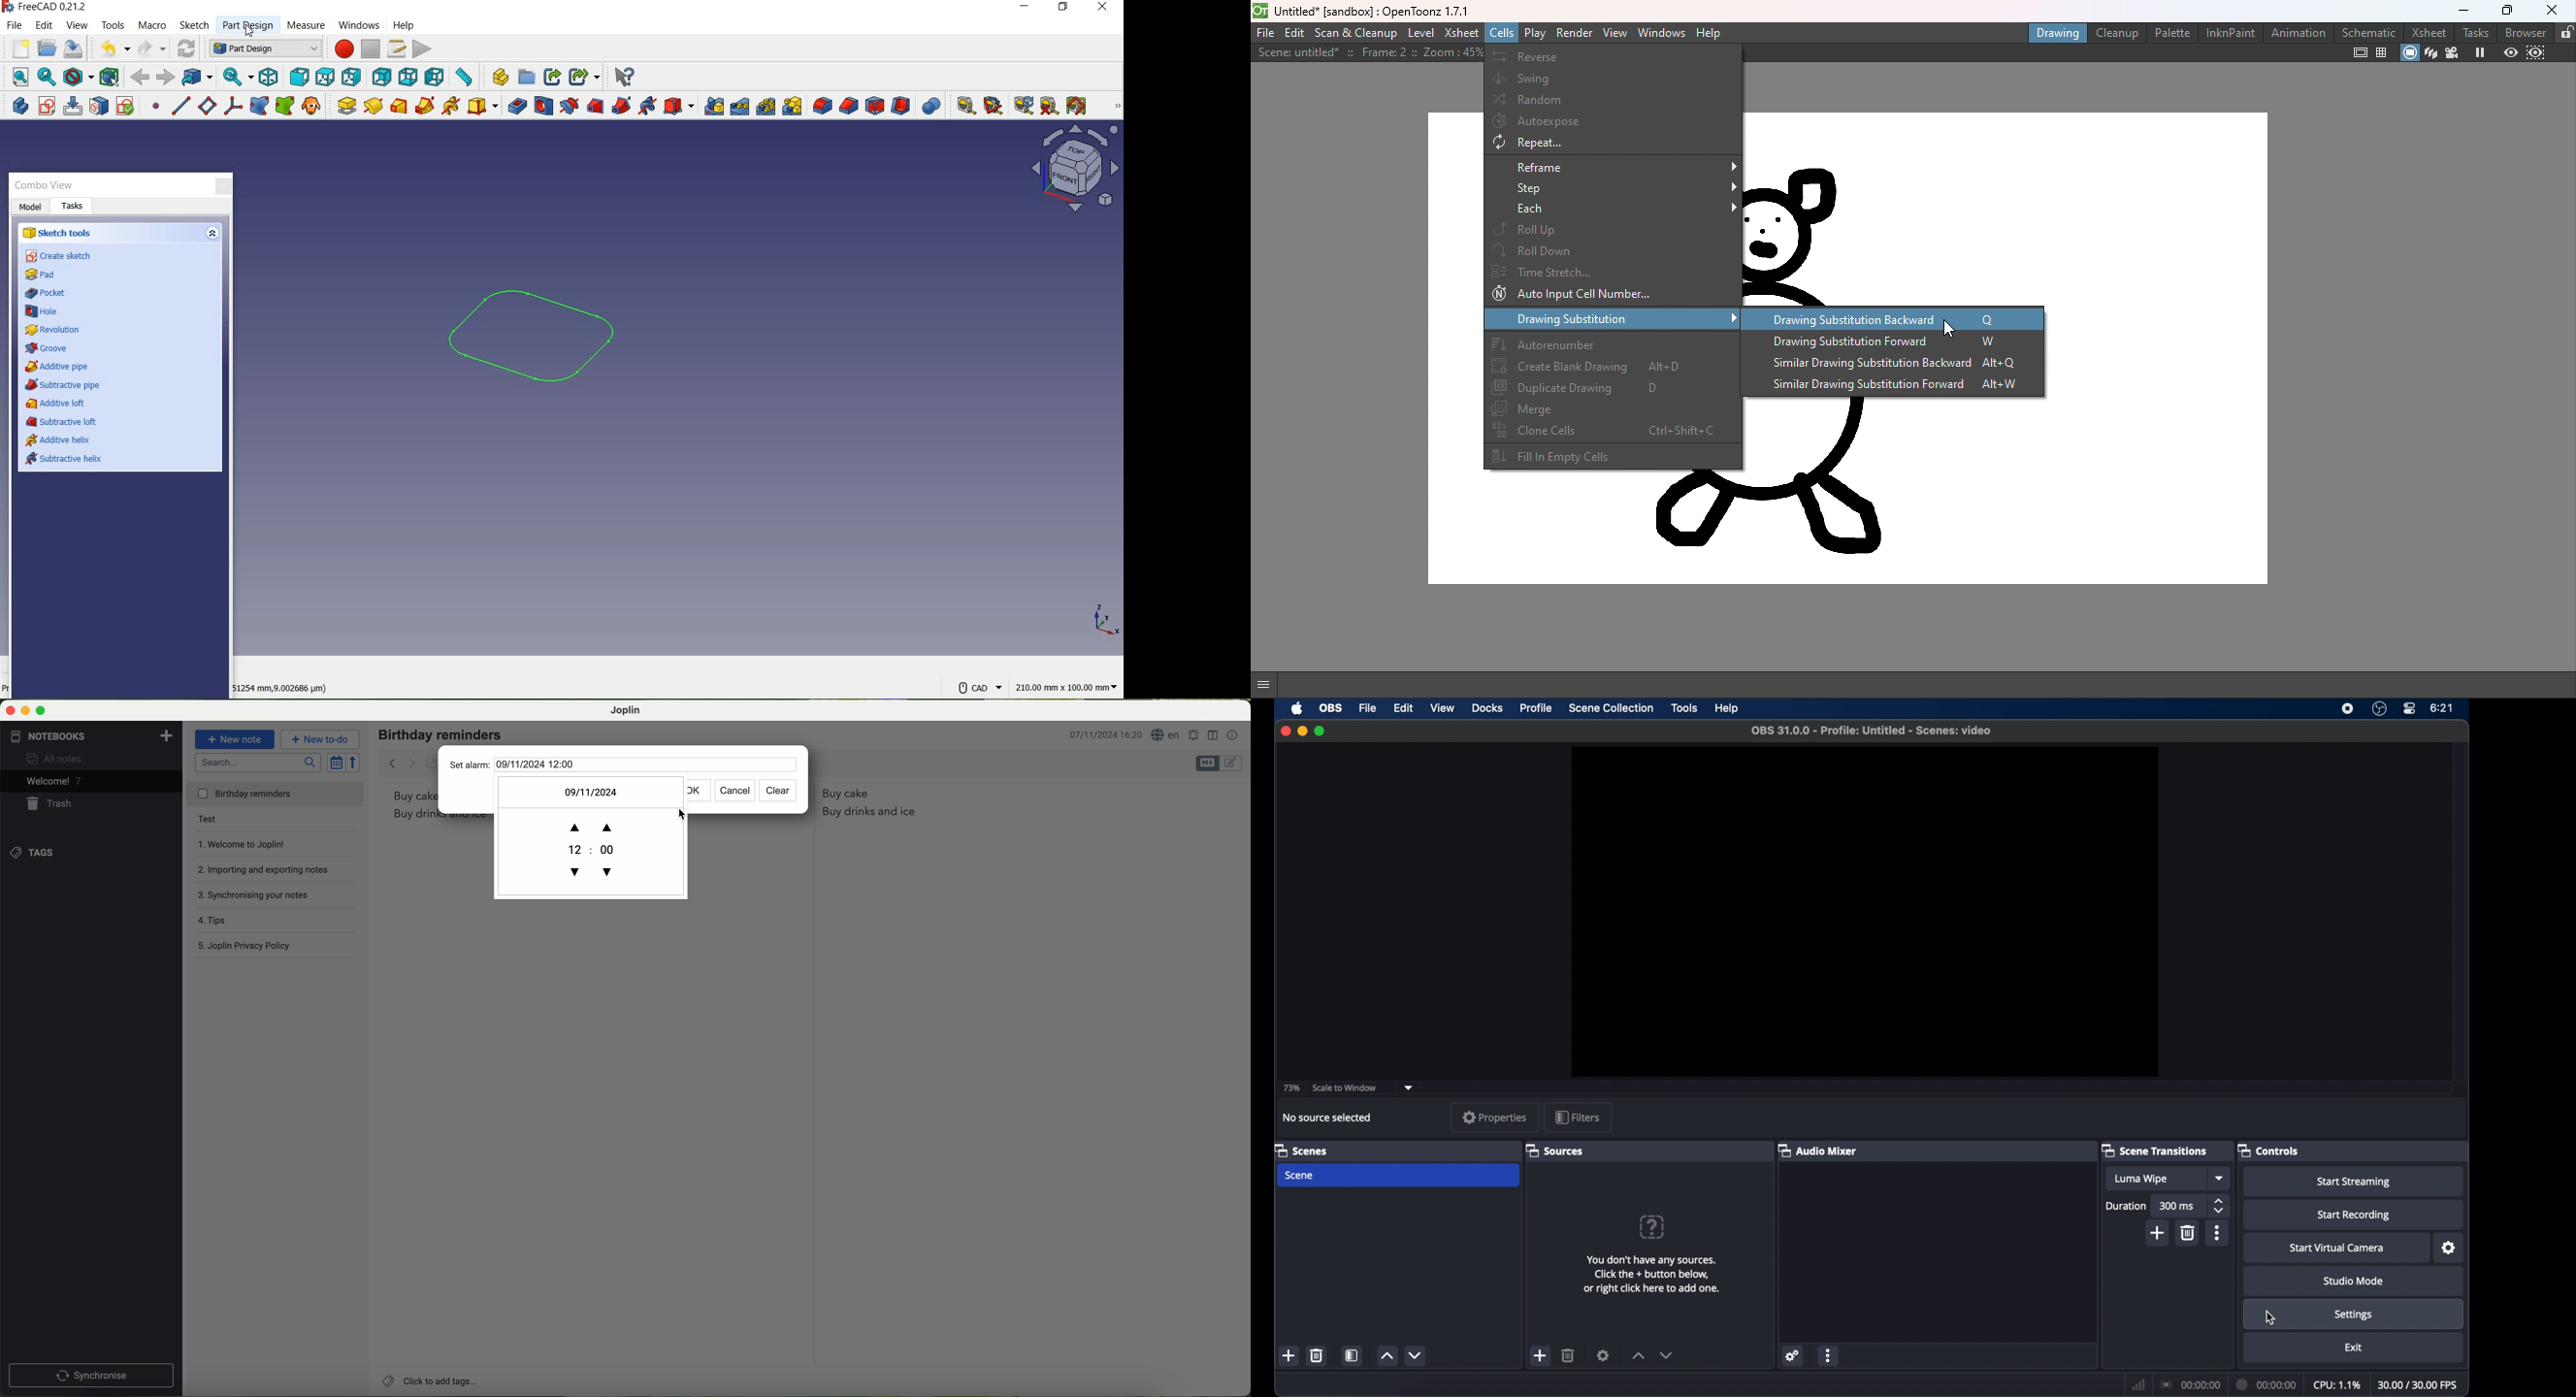 This screenshot has height=1400, width=2576. I want to click on close, so click(1285, 730).